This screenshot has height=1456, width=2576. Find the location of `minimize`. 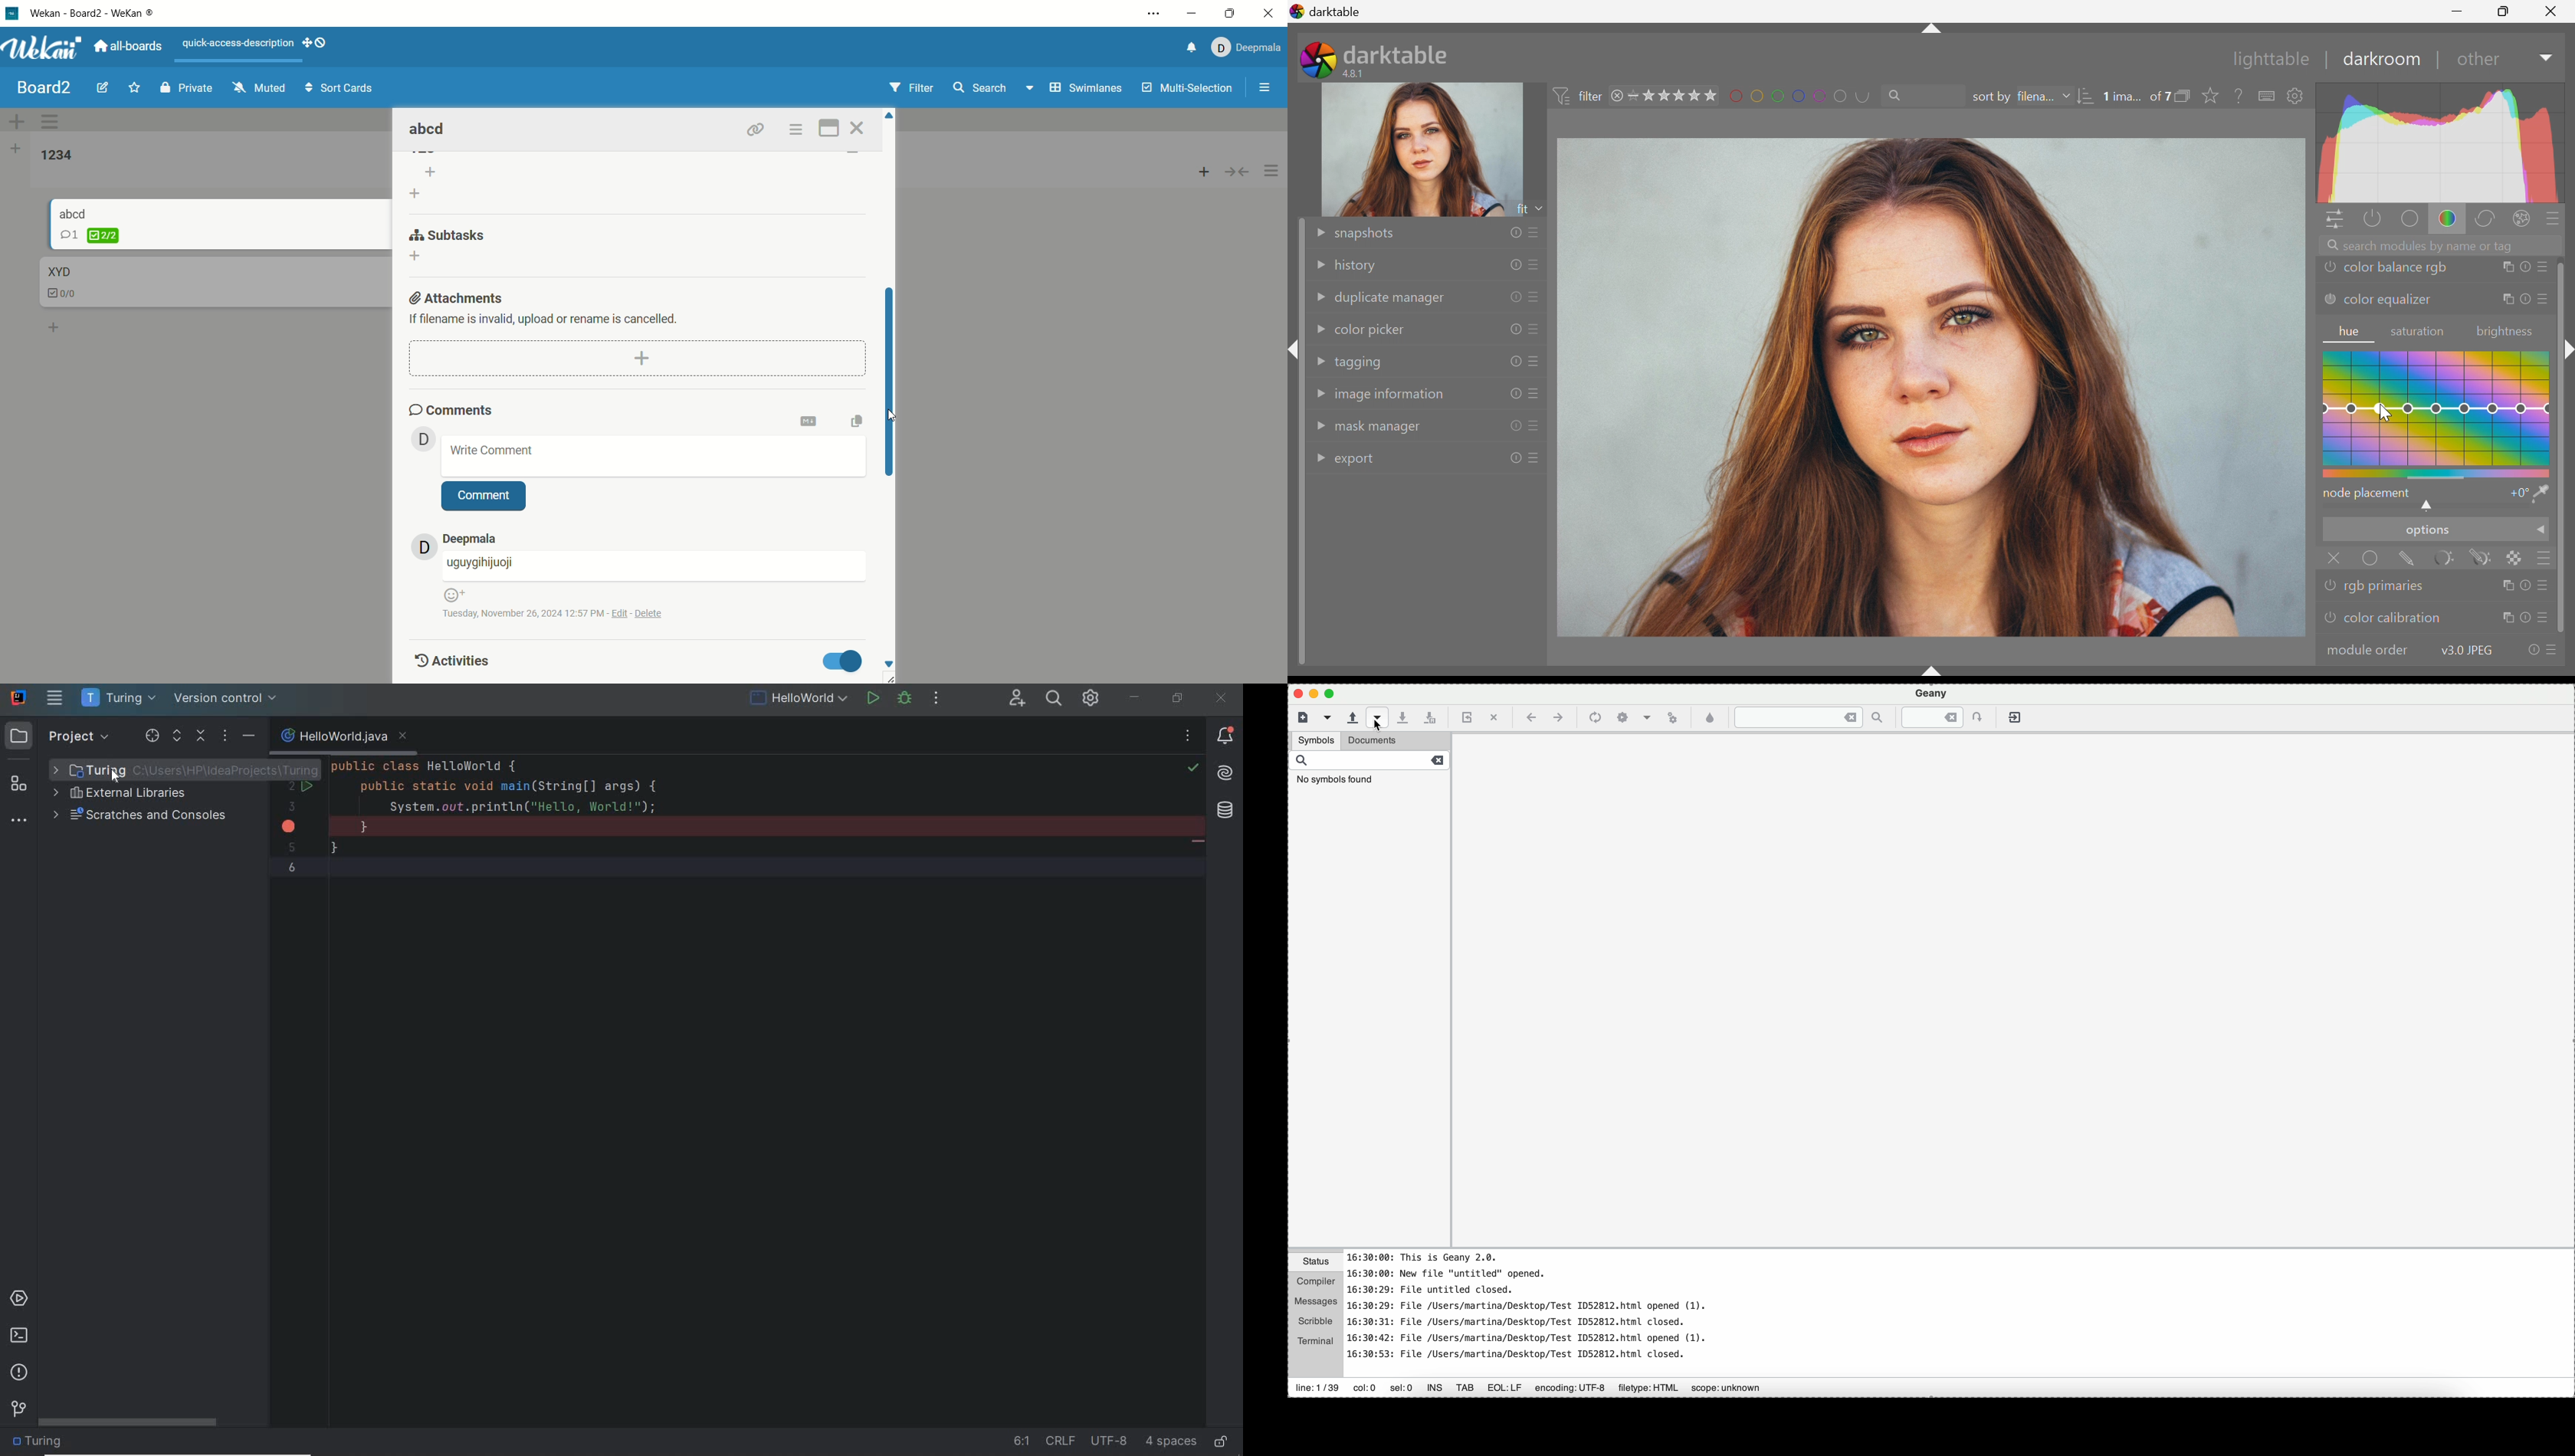

minimize is located at coordinates (1192, 14).